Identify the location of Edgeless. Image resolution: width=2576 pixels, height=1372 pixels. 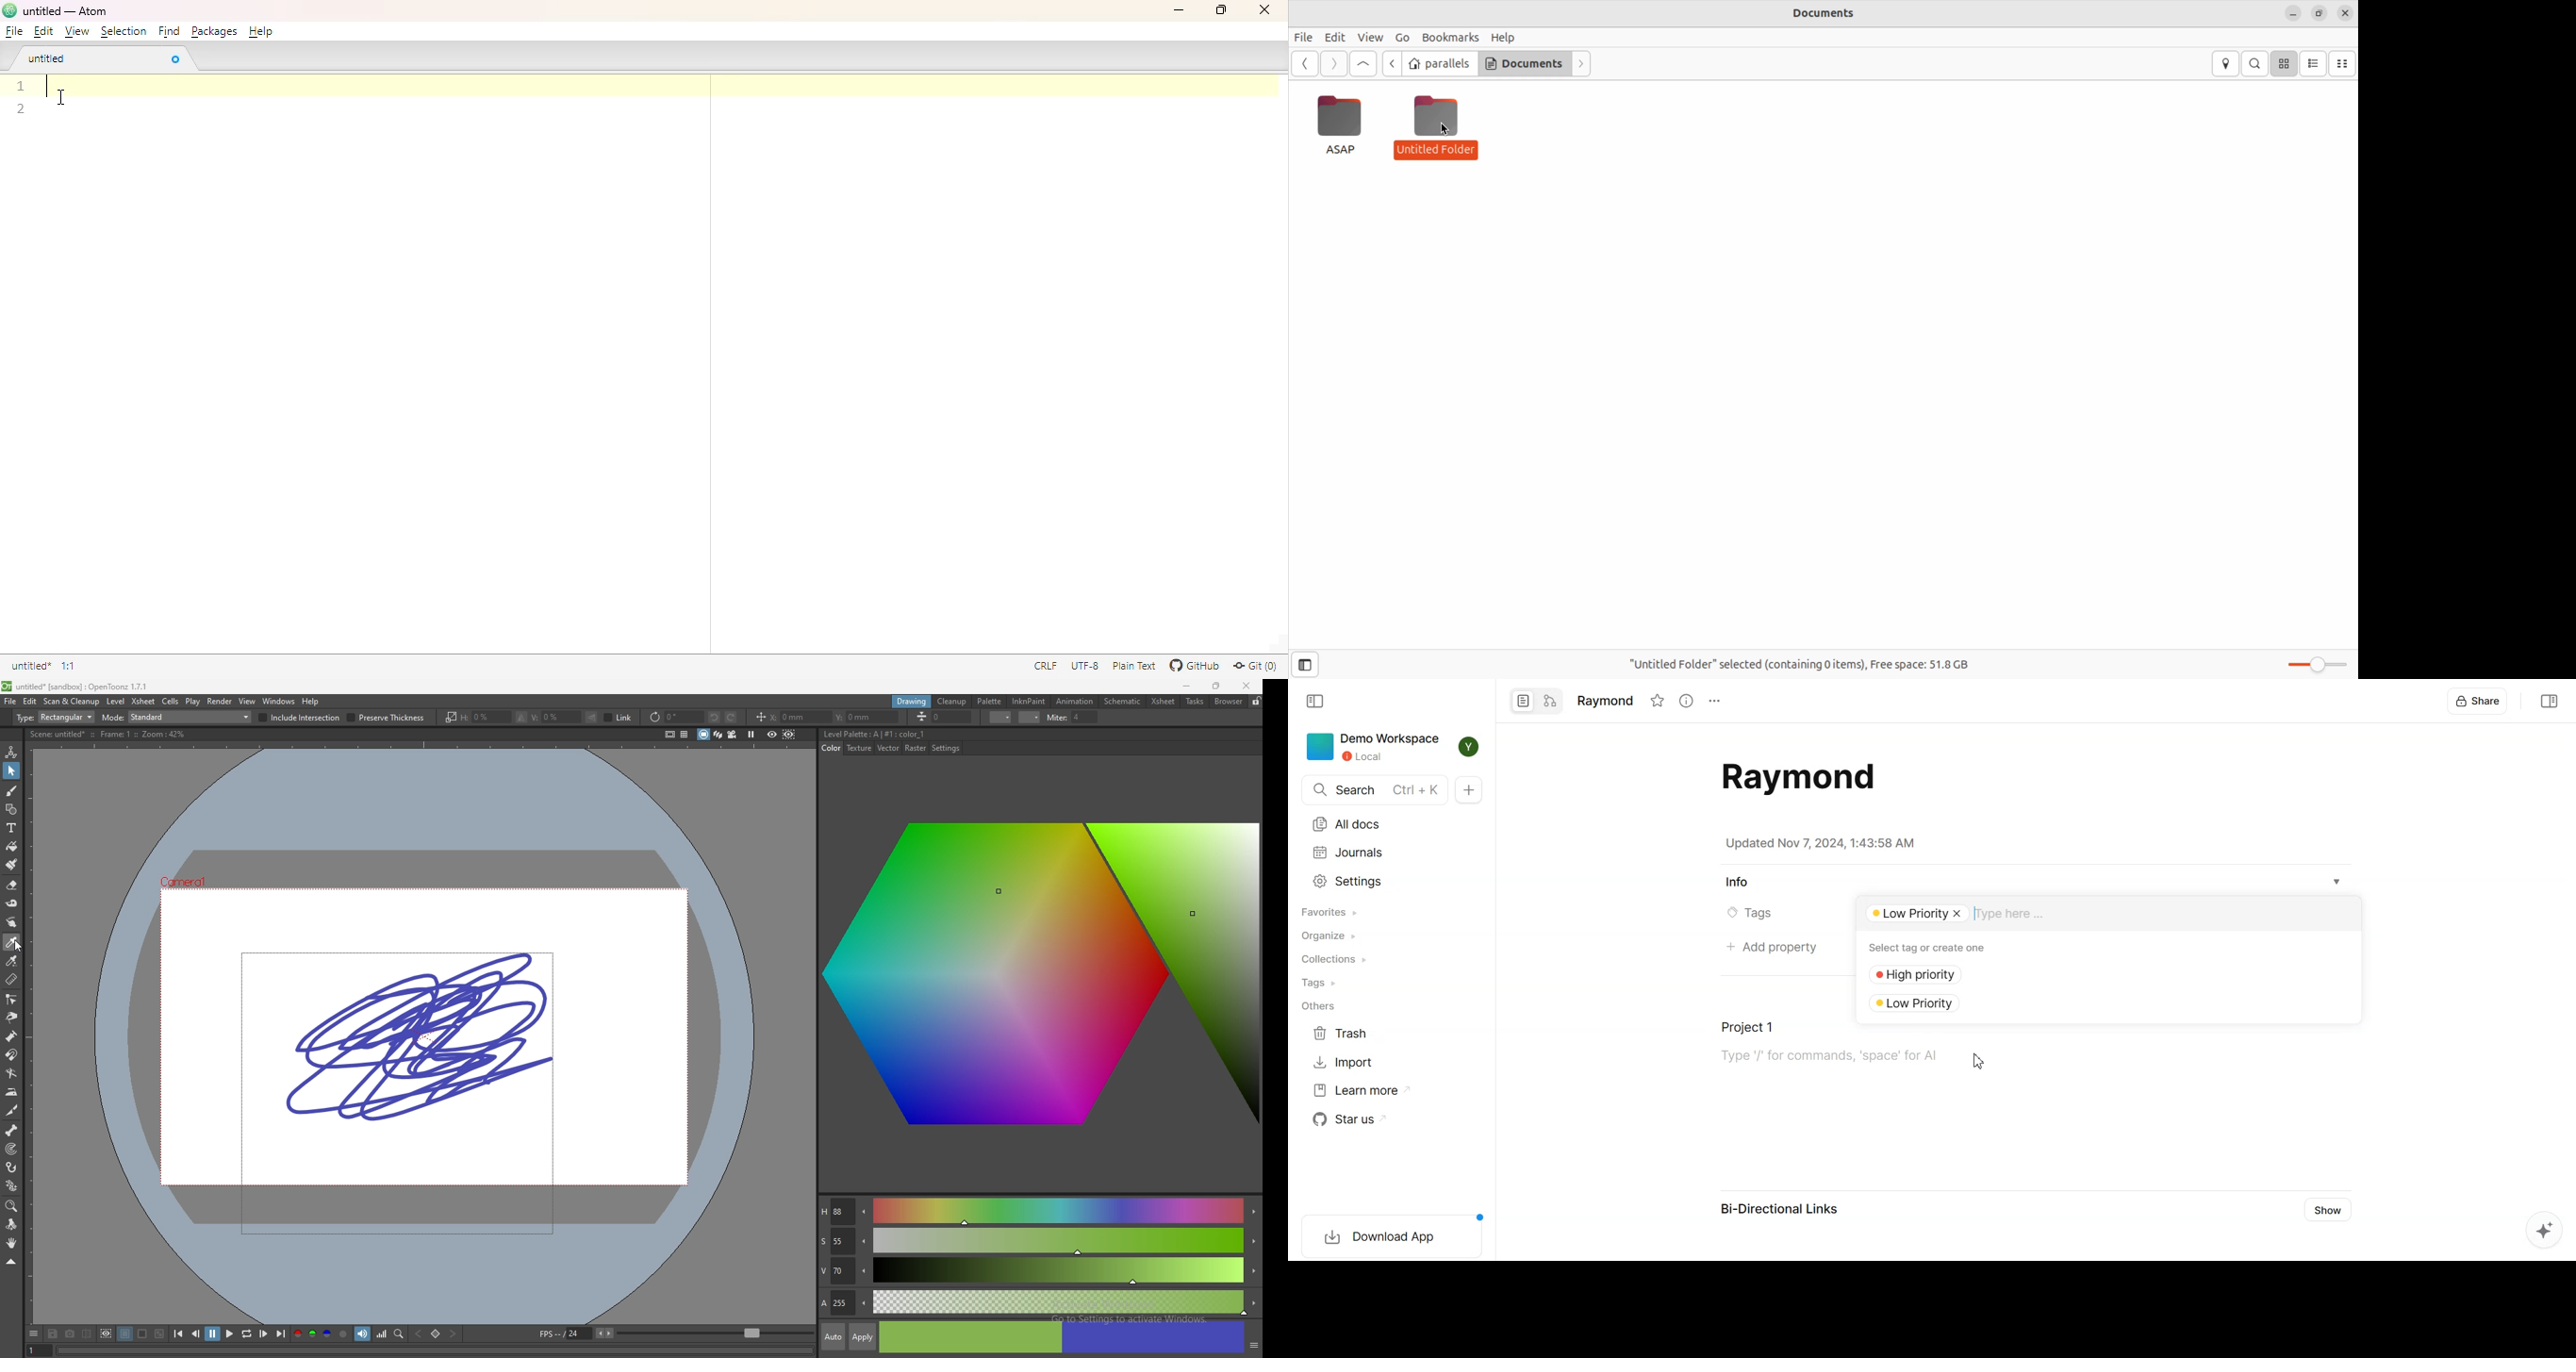
(1550, 701).